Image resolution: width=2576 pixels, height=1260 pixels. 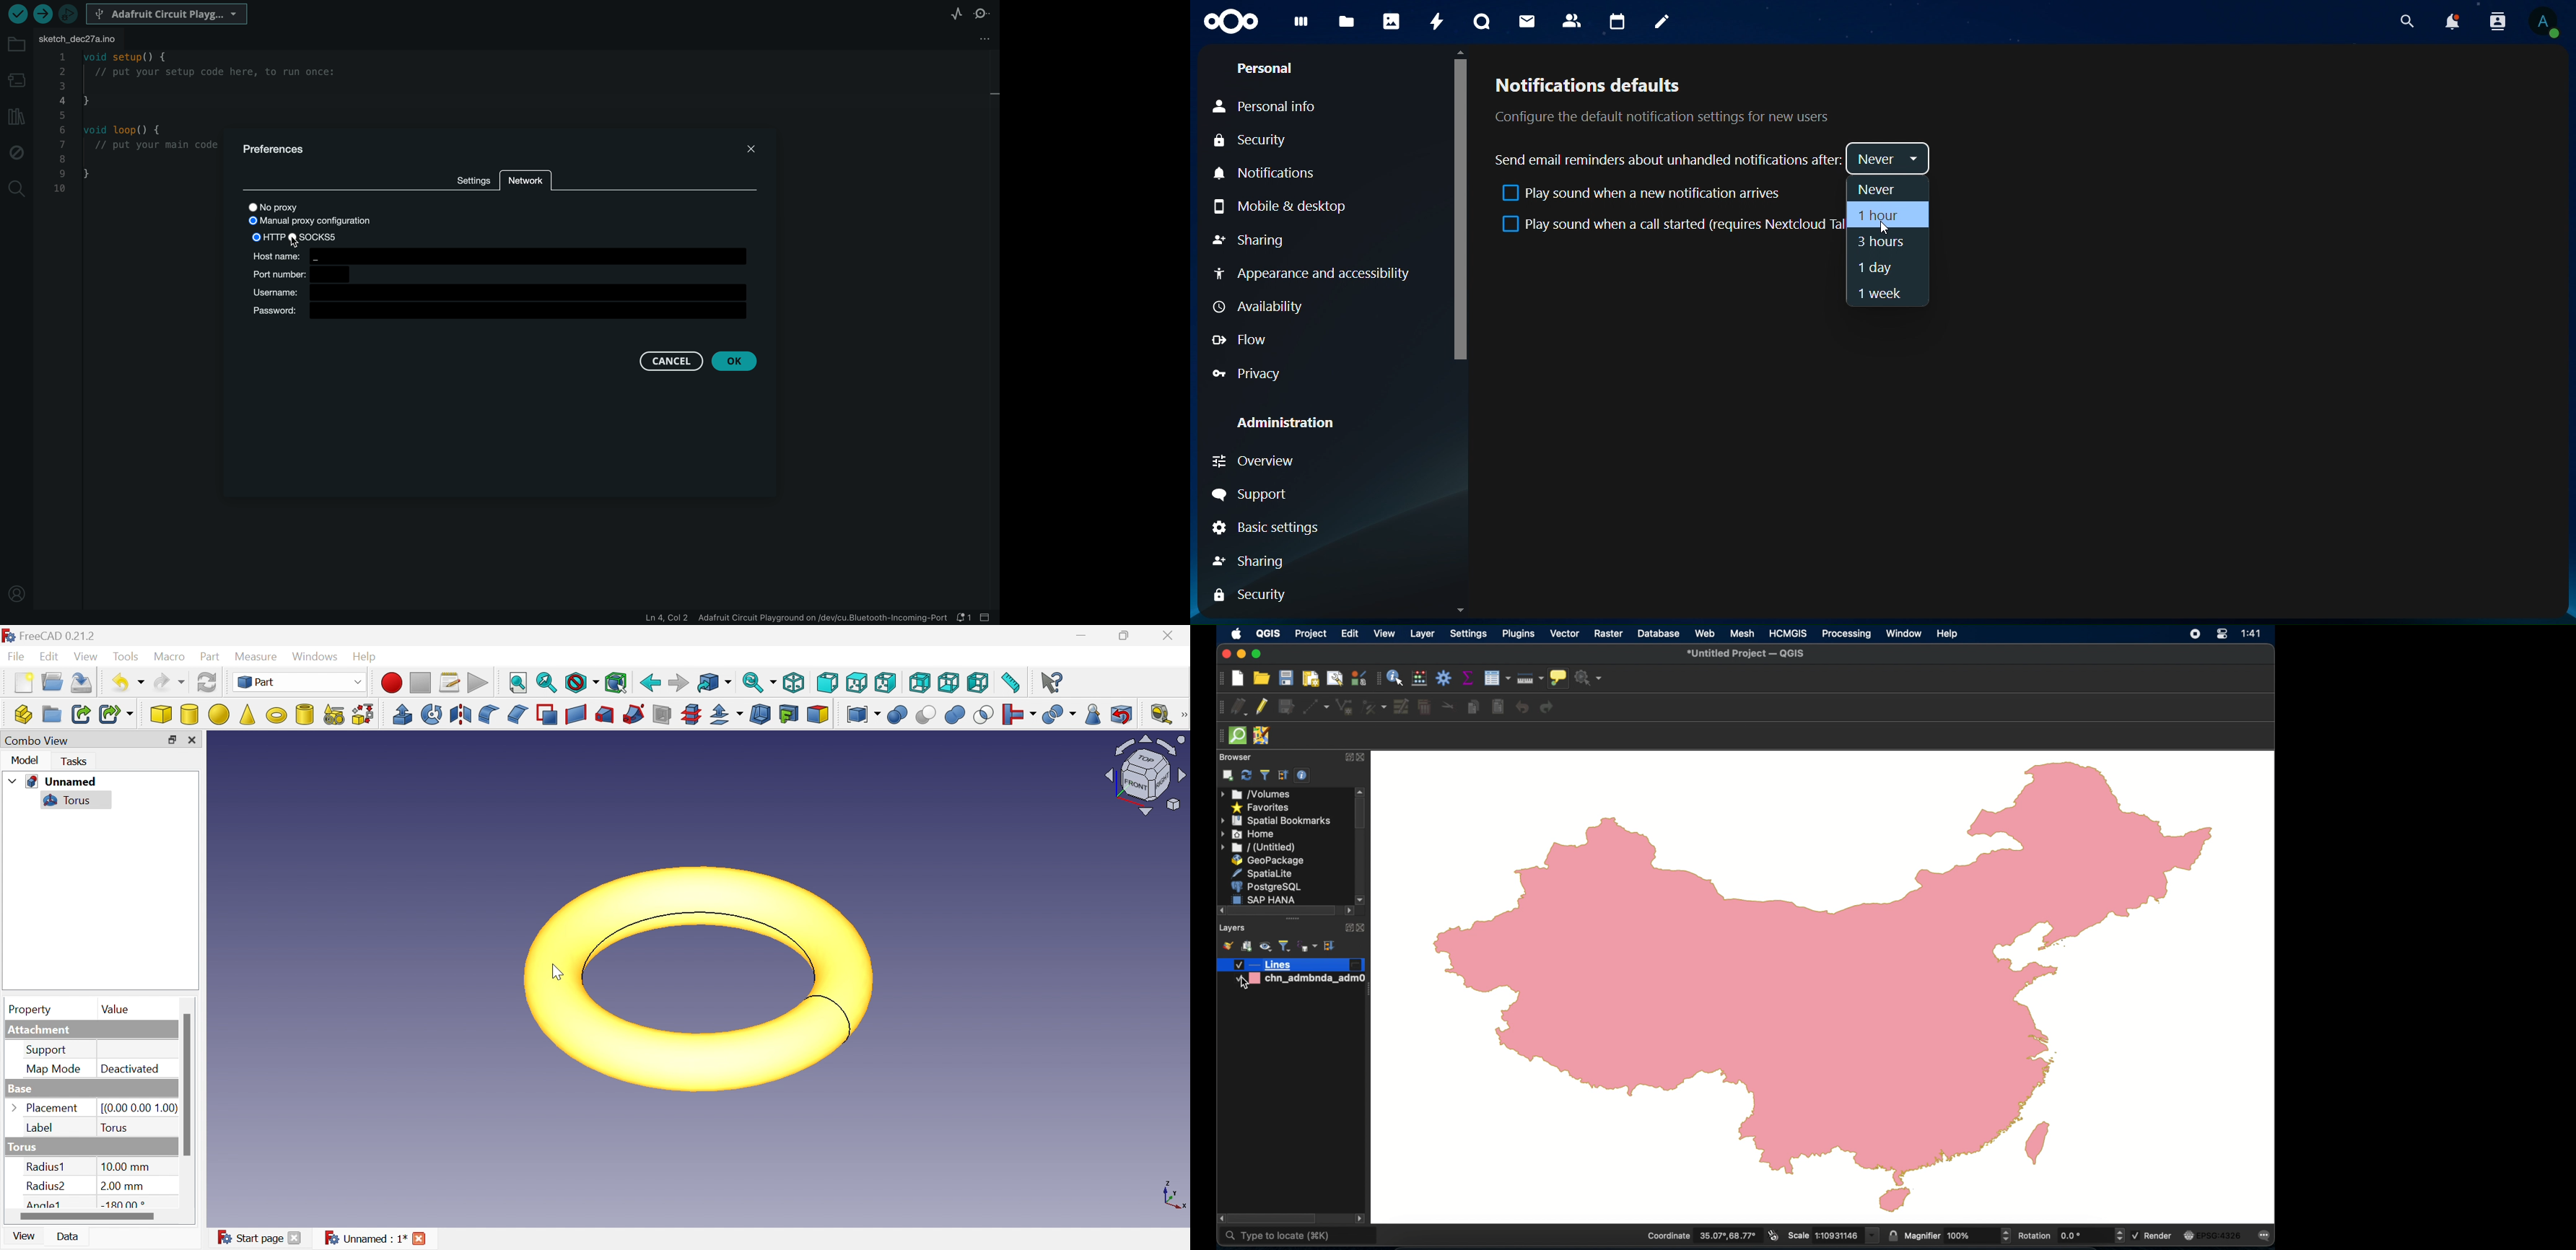 What do you see at coordinates (819, 714) in the screenshot?
I see `Color per face` at bounding box center [819, 714].